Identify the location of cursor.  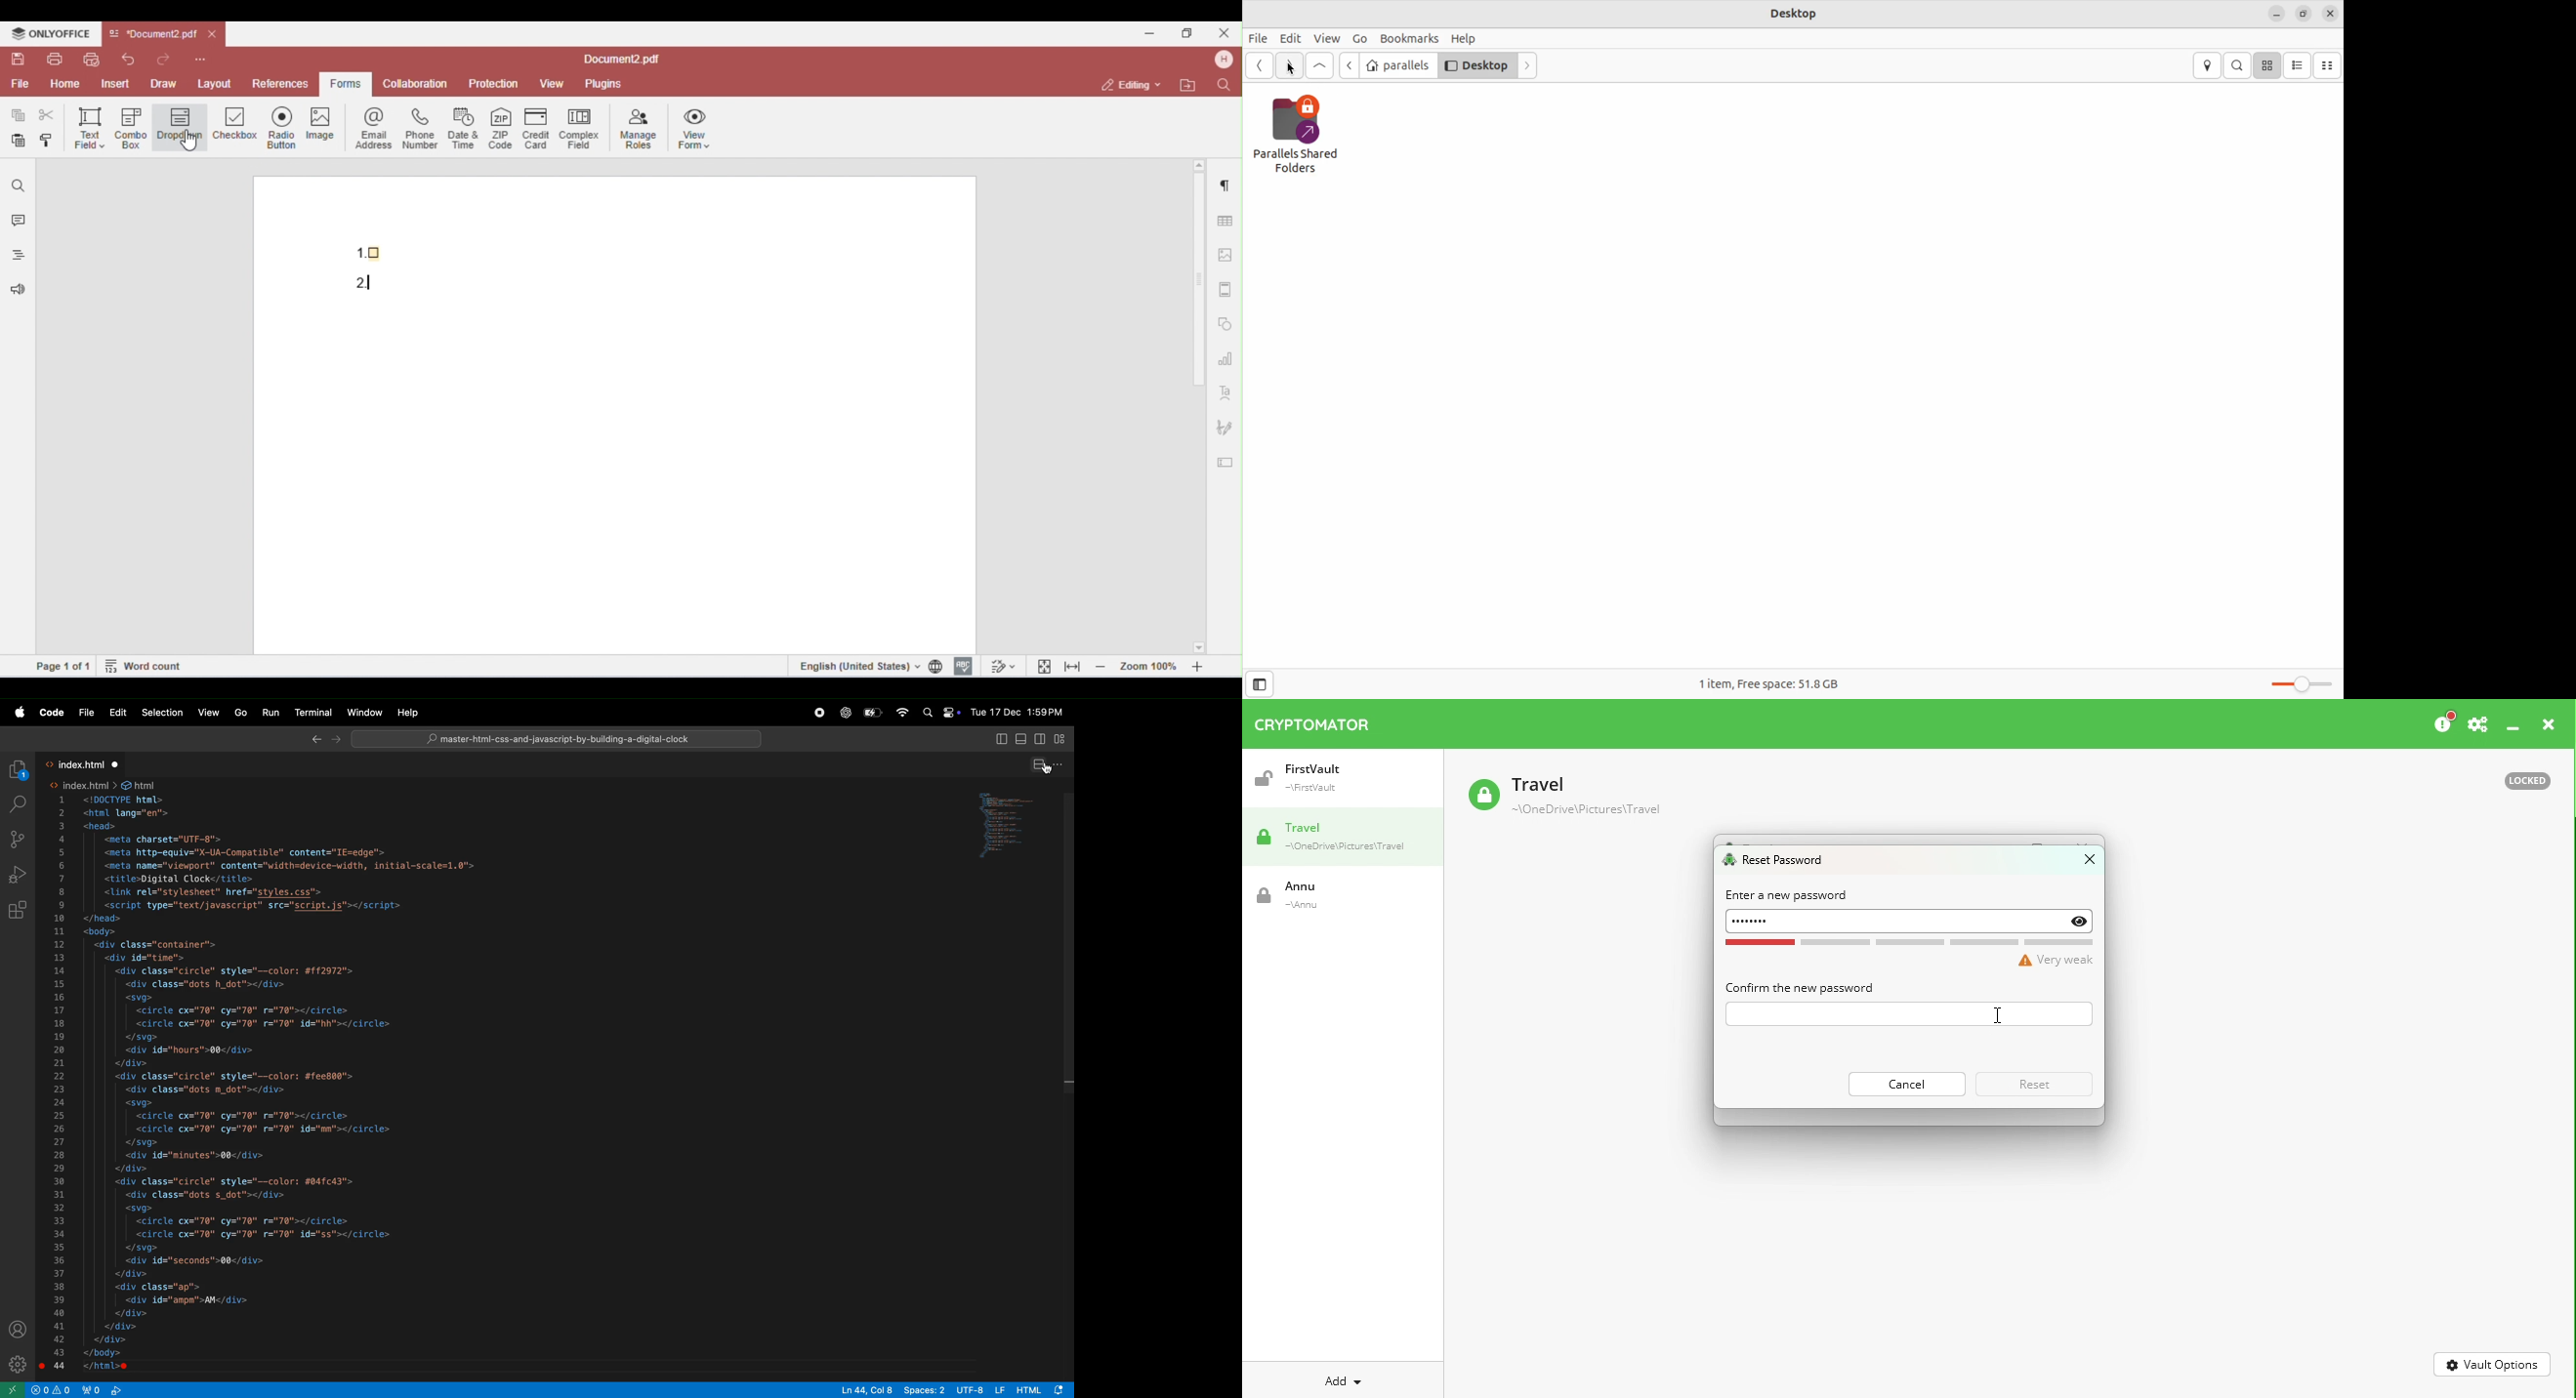
(2001, 1014).